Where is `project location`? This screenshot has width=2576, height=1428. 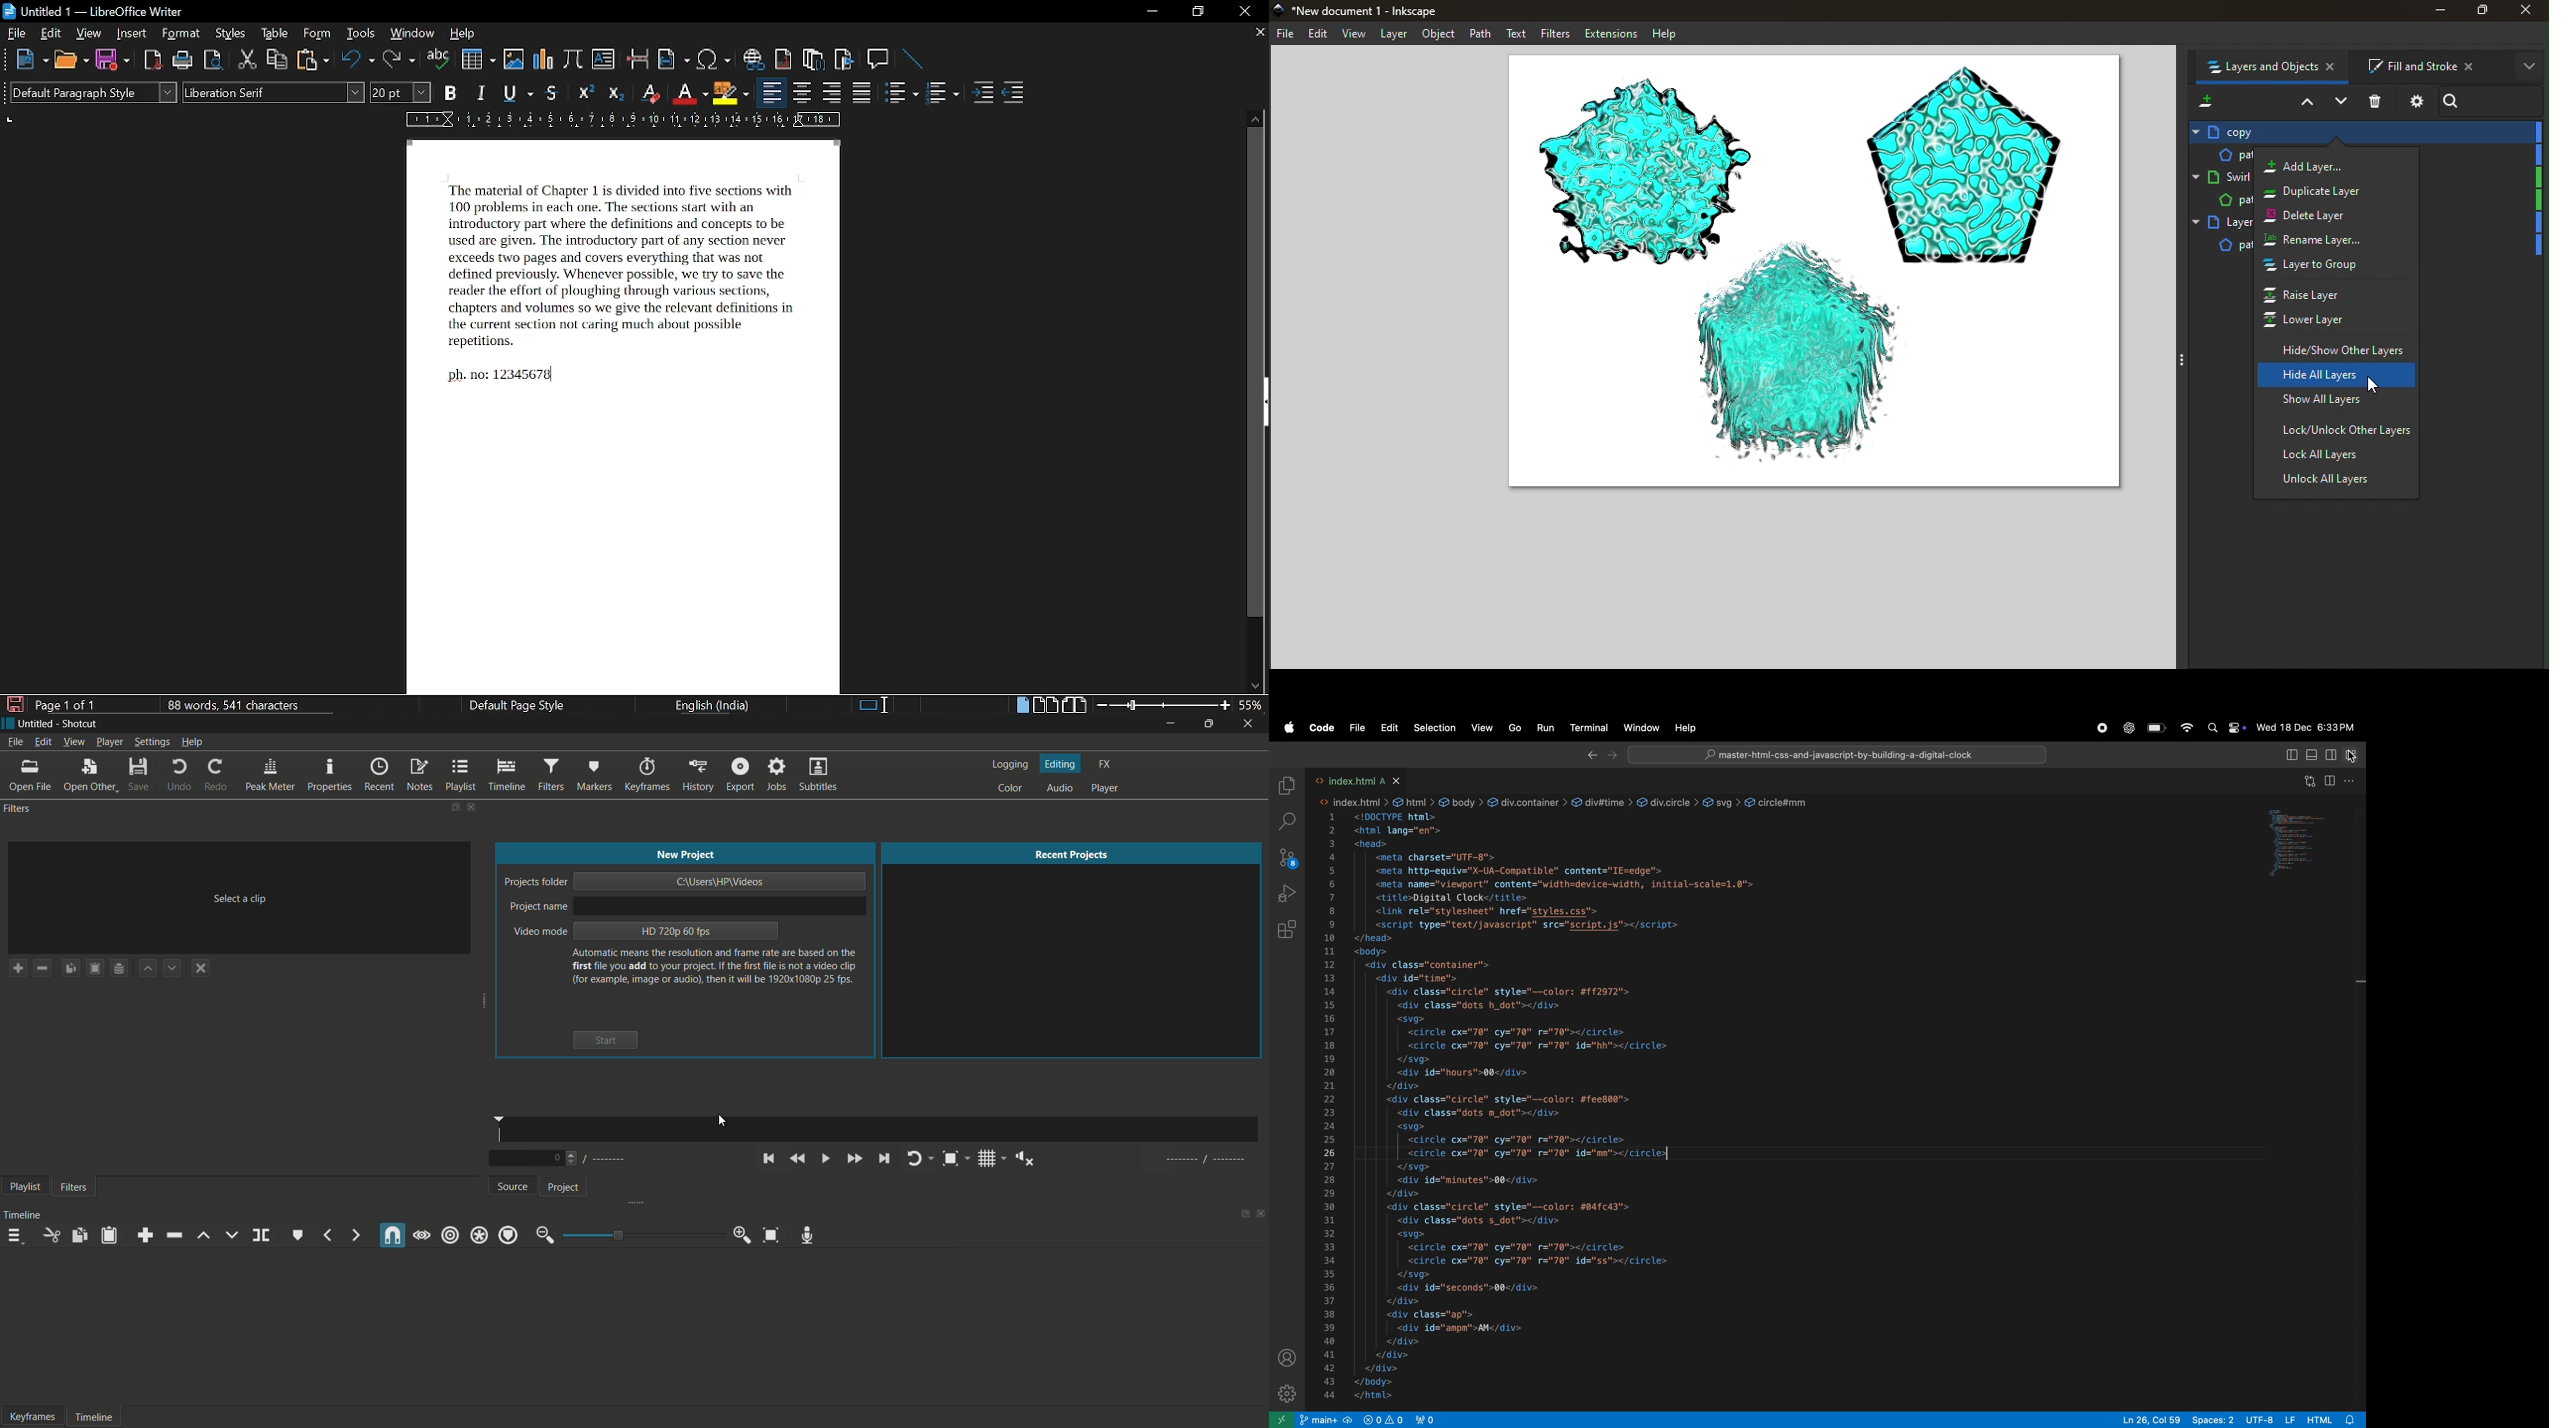
project location is located at coordinates (721, 881).